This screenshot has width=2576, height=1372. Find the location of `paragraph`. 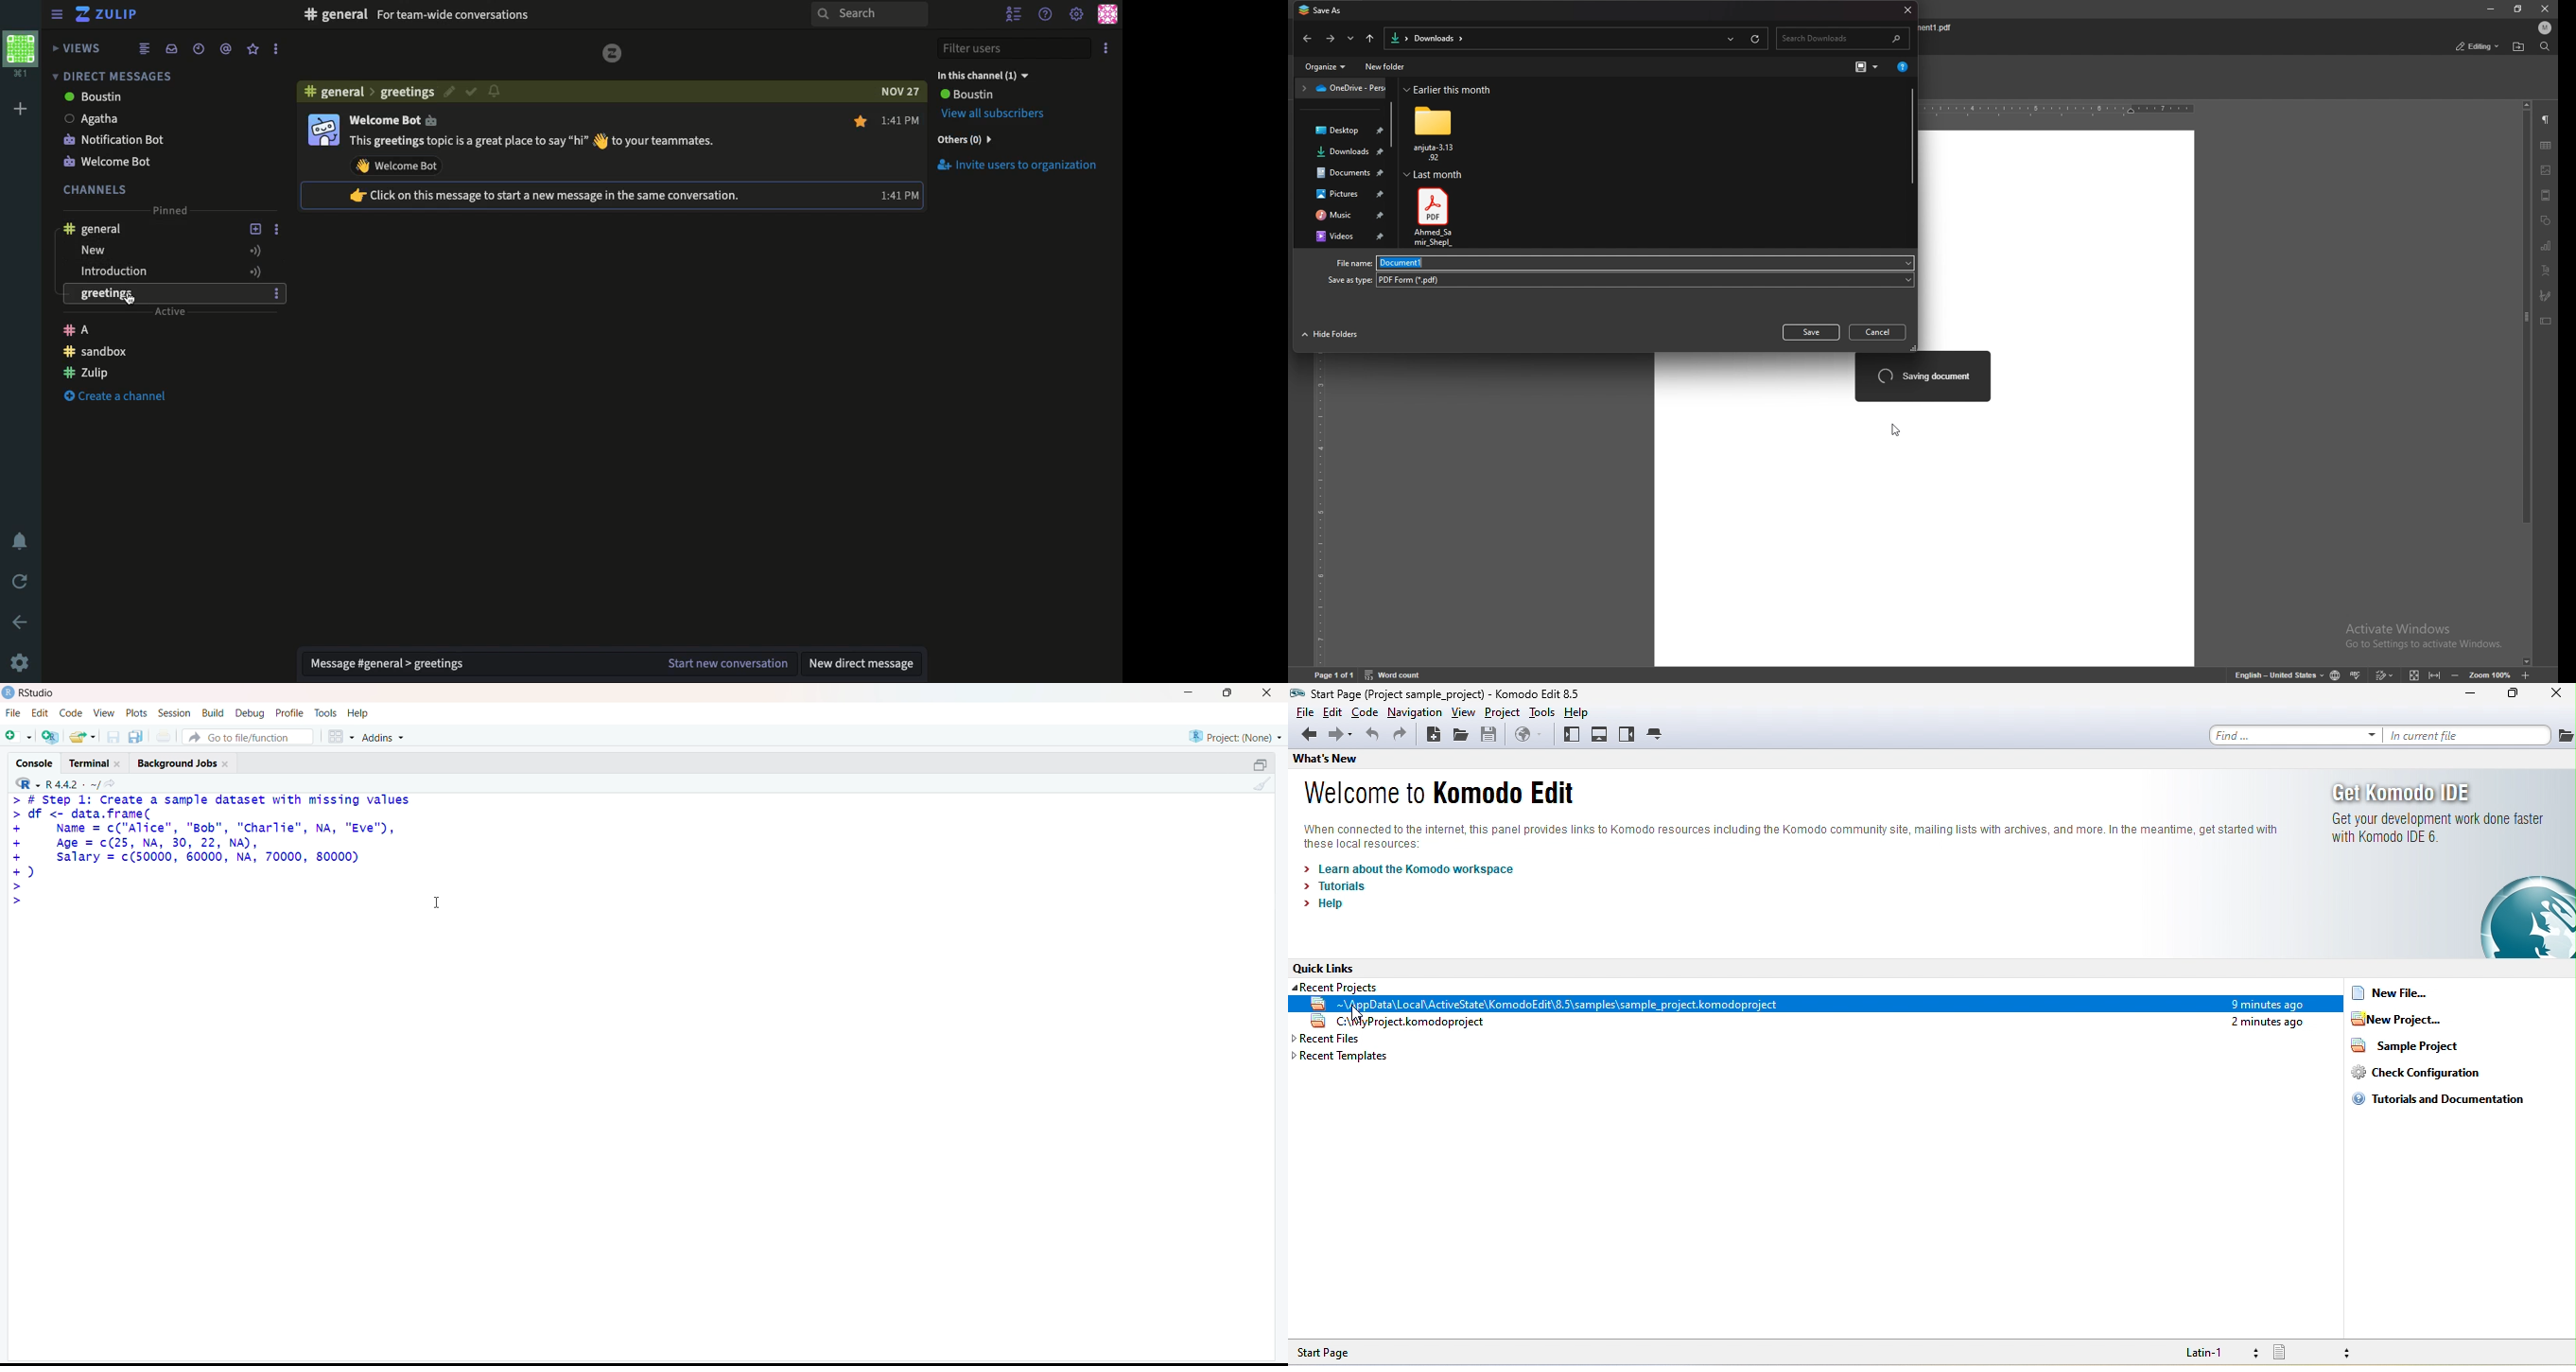

paragraph is located at coordinates (2545, 120).